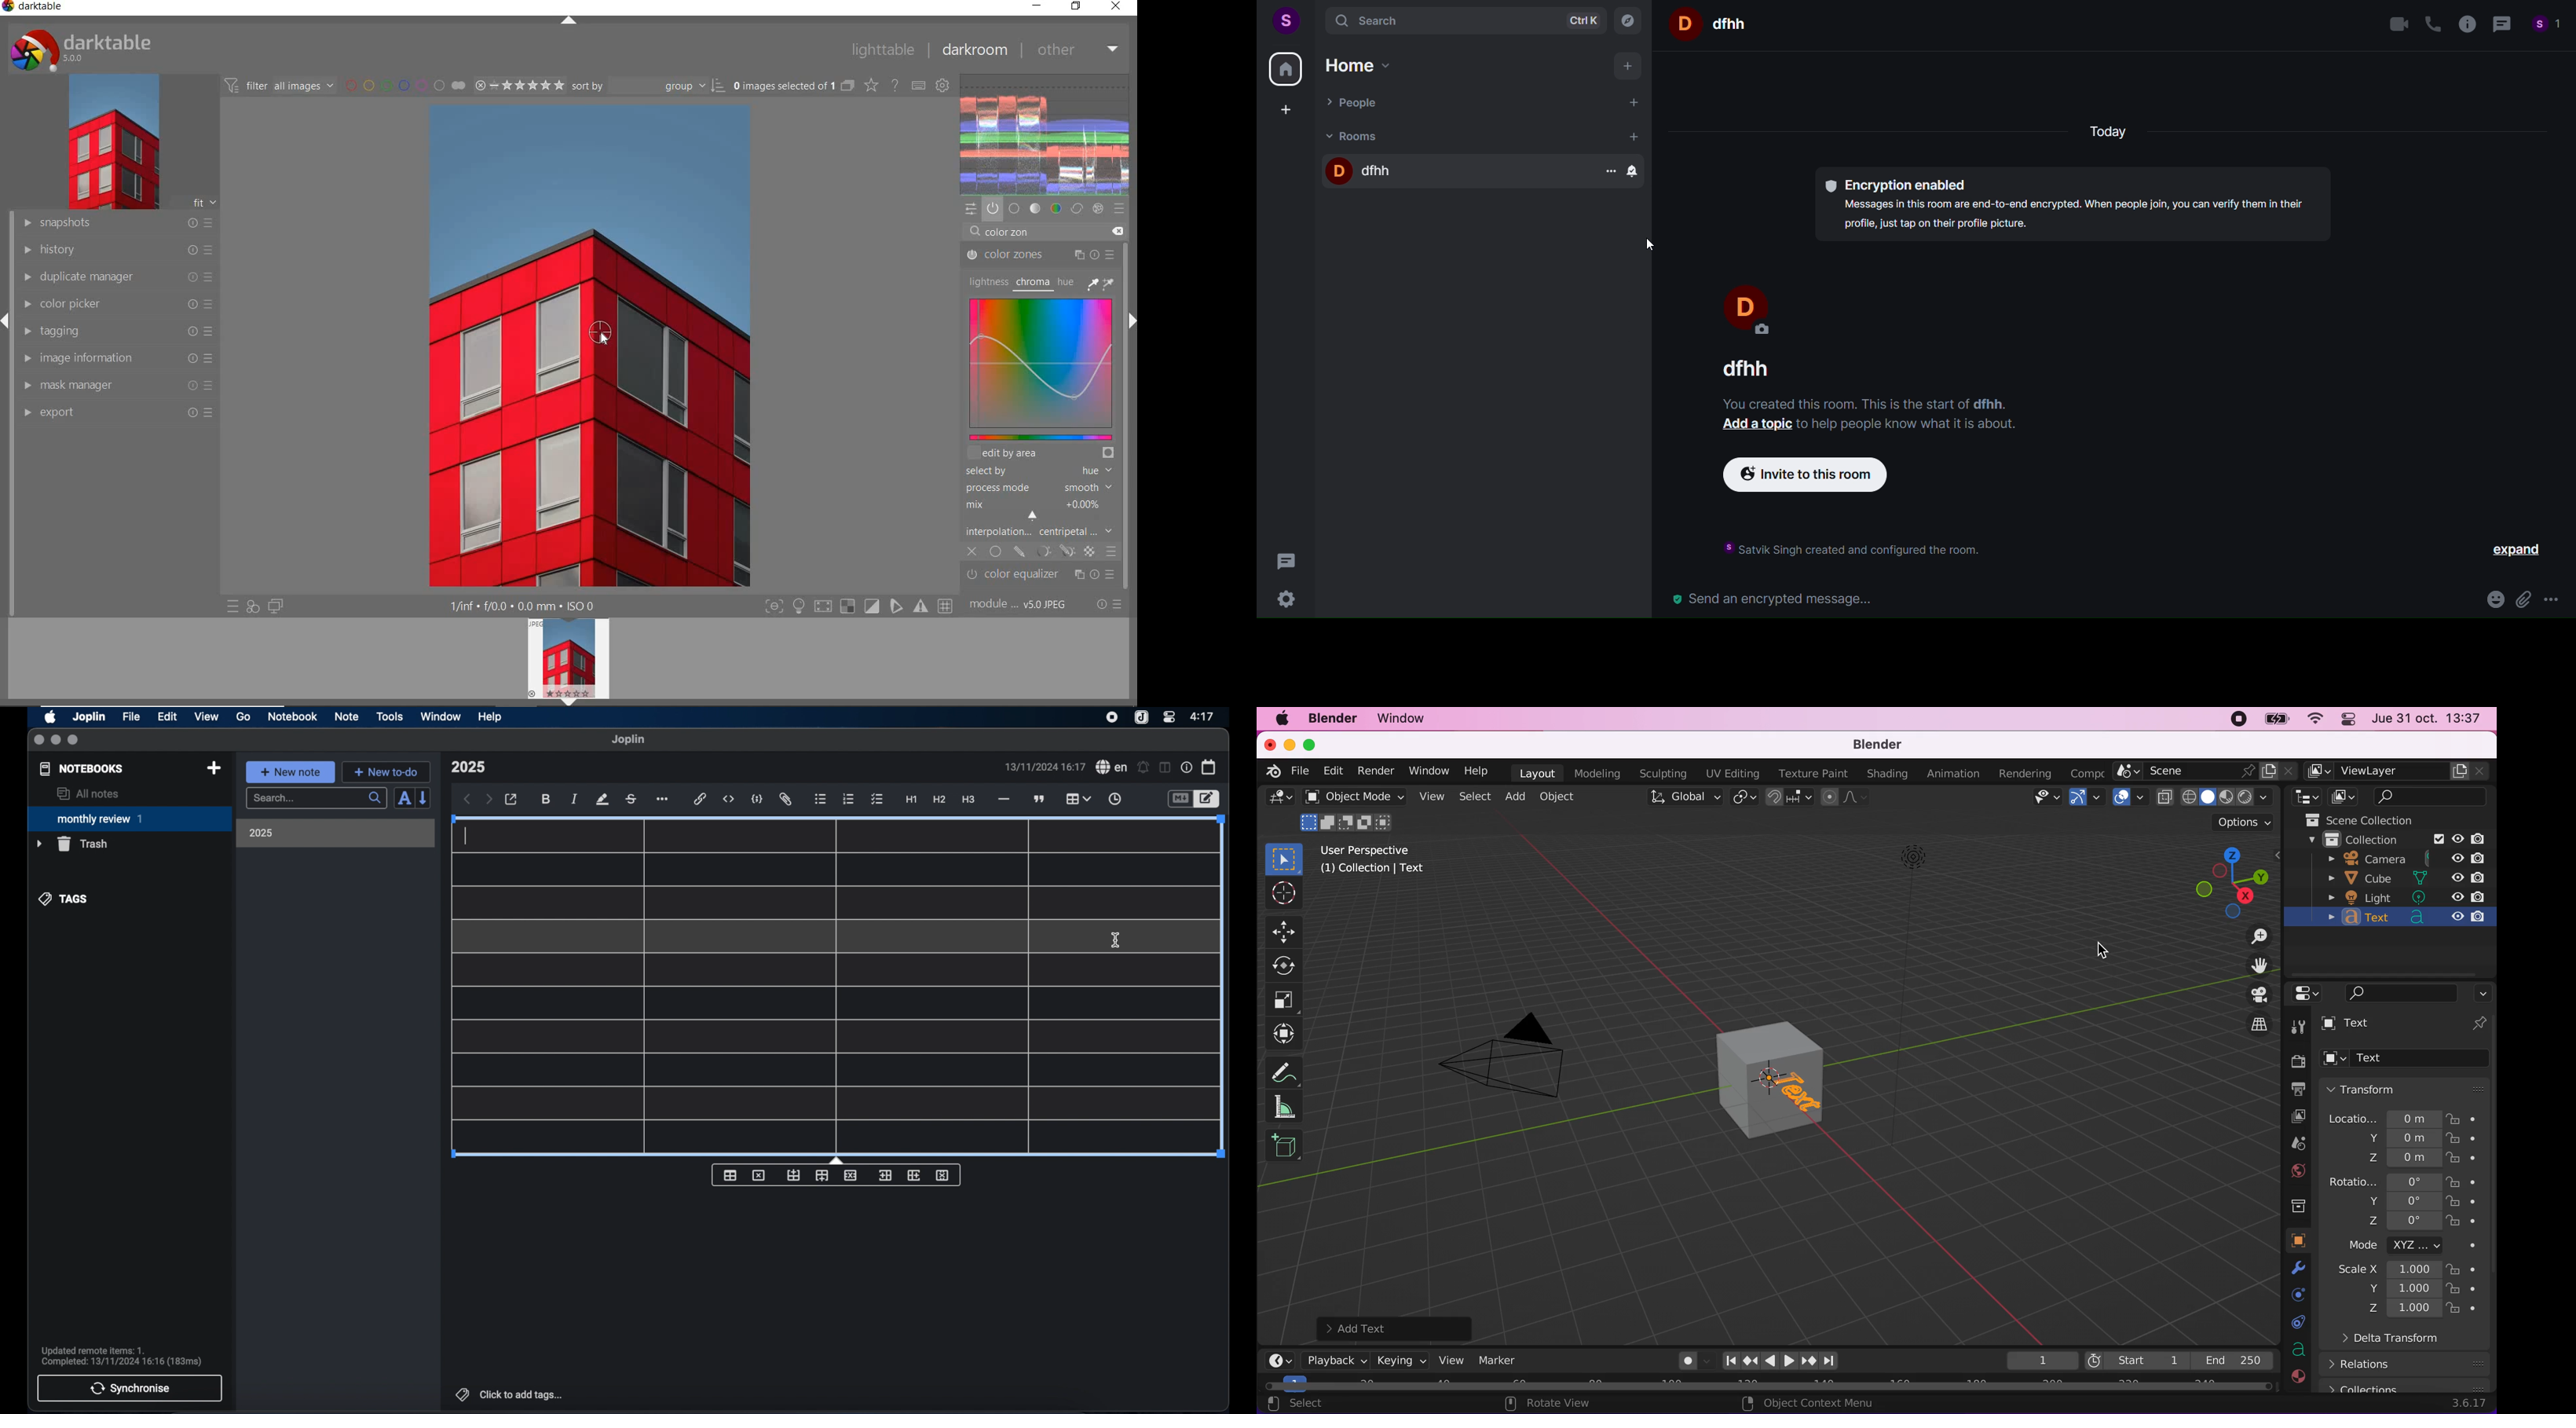 The height and width of the screenshot is (1428, 2576). Describe the element at coordinates (1077, 799) in the screenshot. I see `table highlighted` at that location.